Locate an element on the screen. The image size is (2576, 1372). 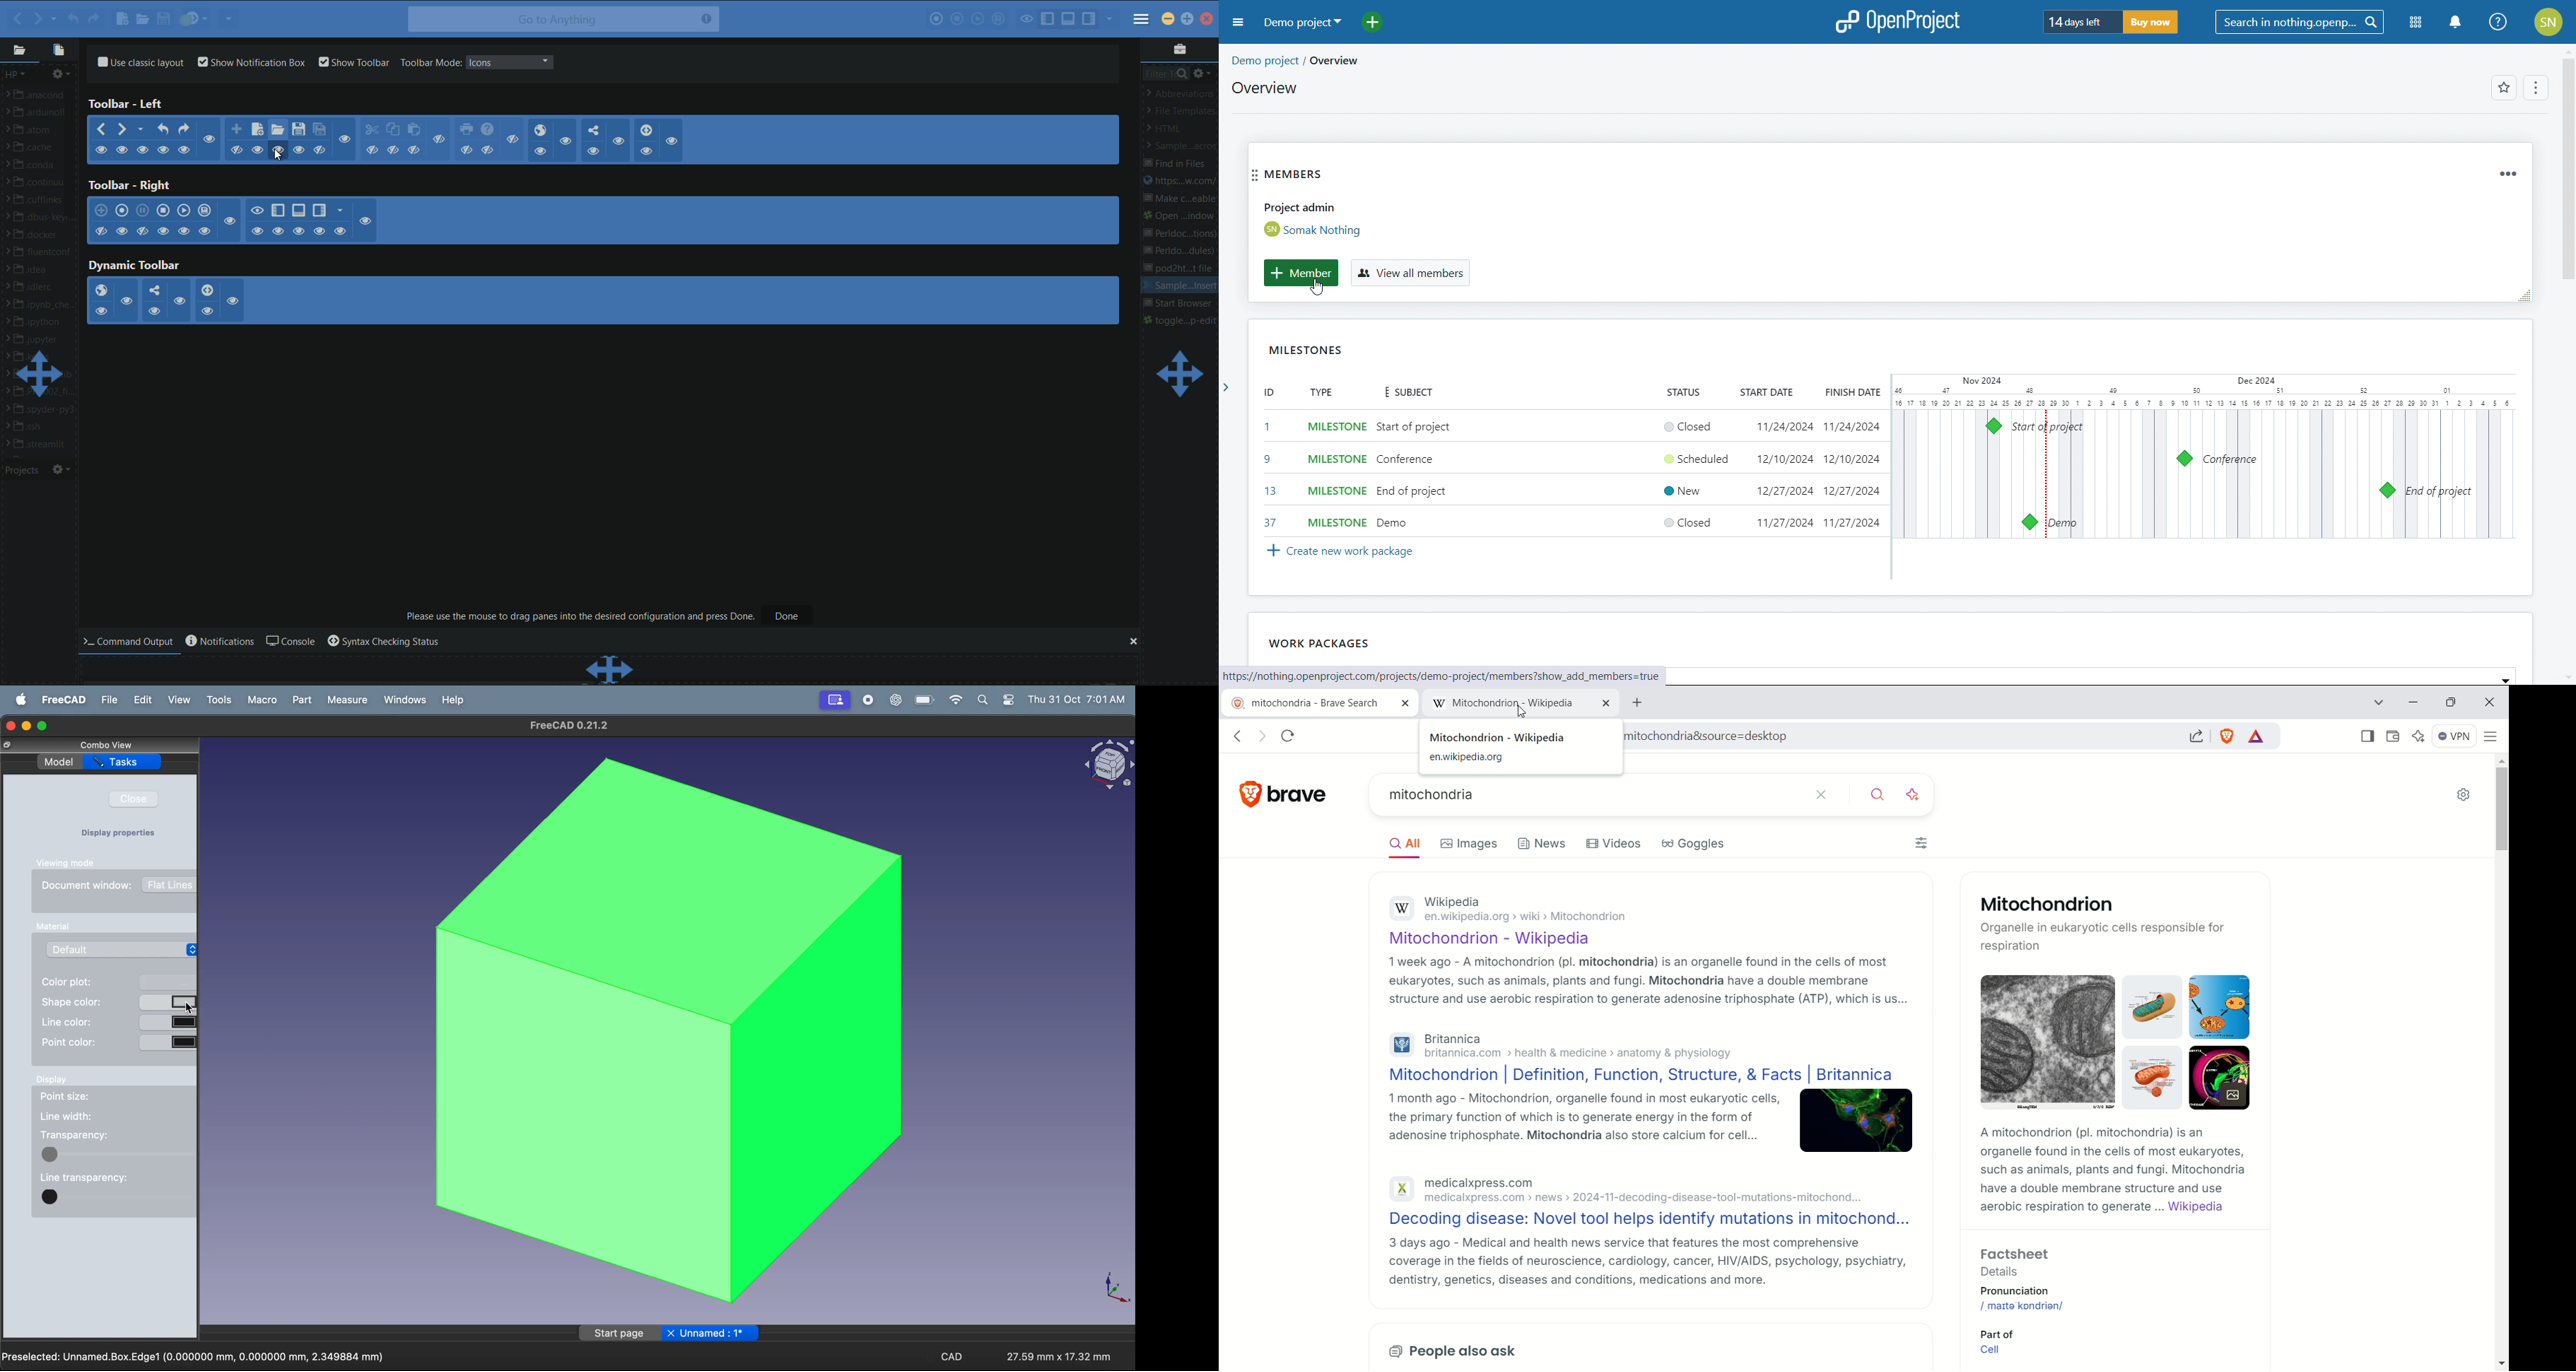
menu is located at coordinates (1142, 20).